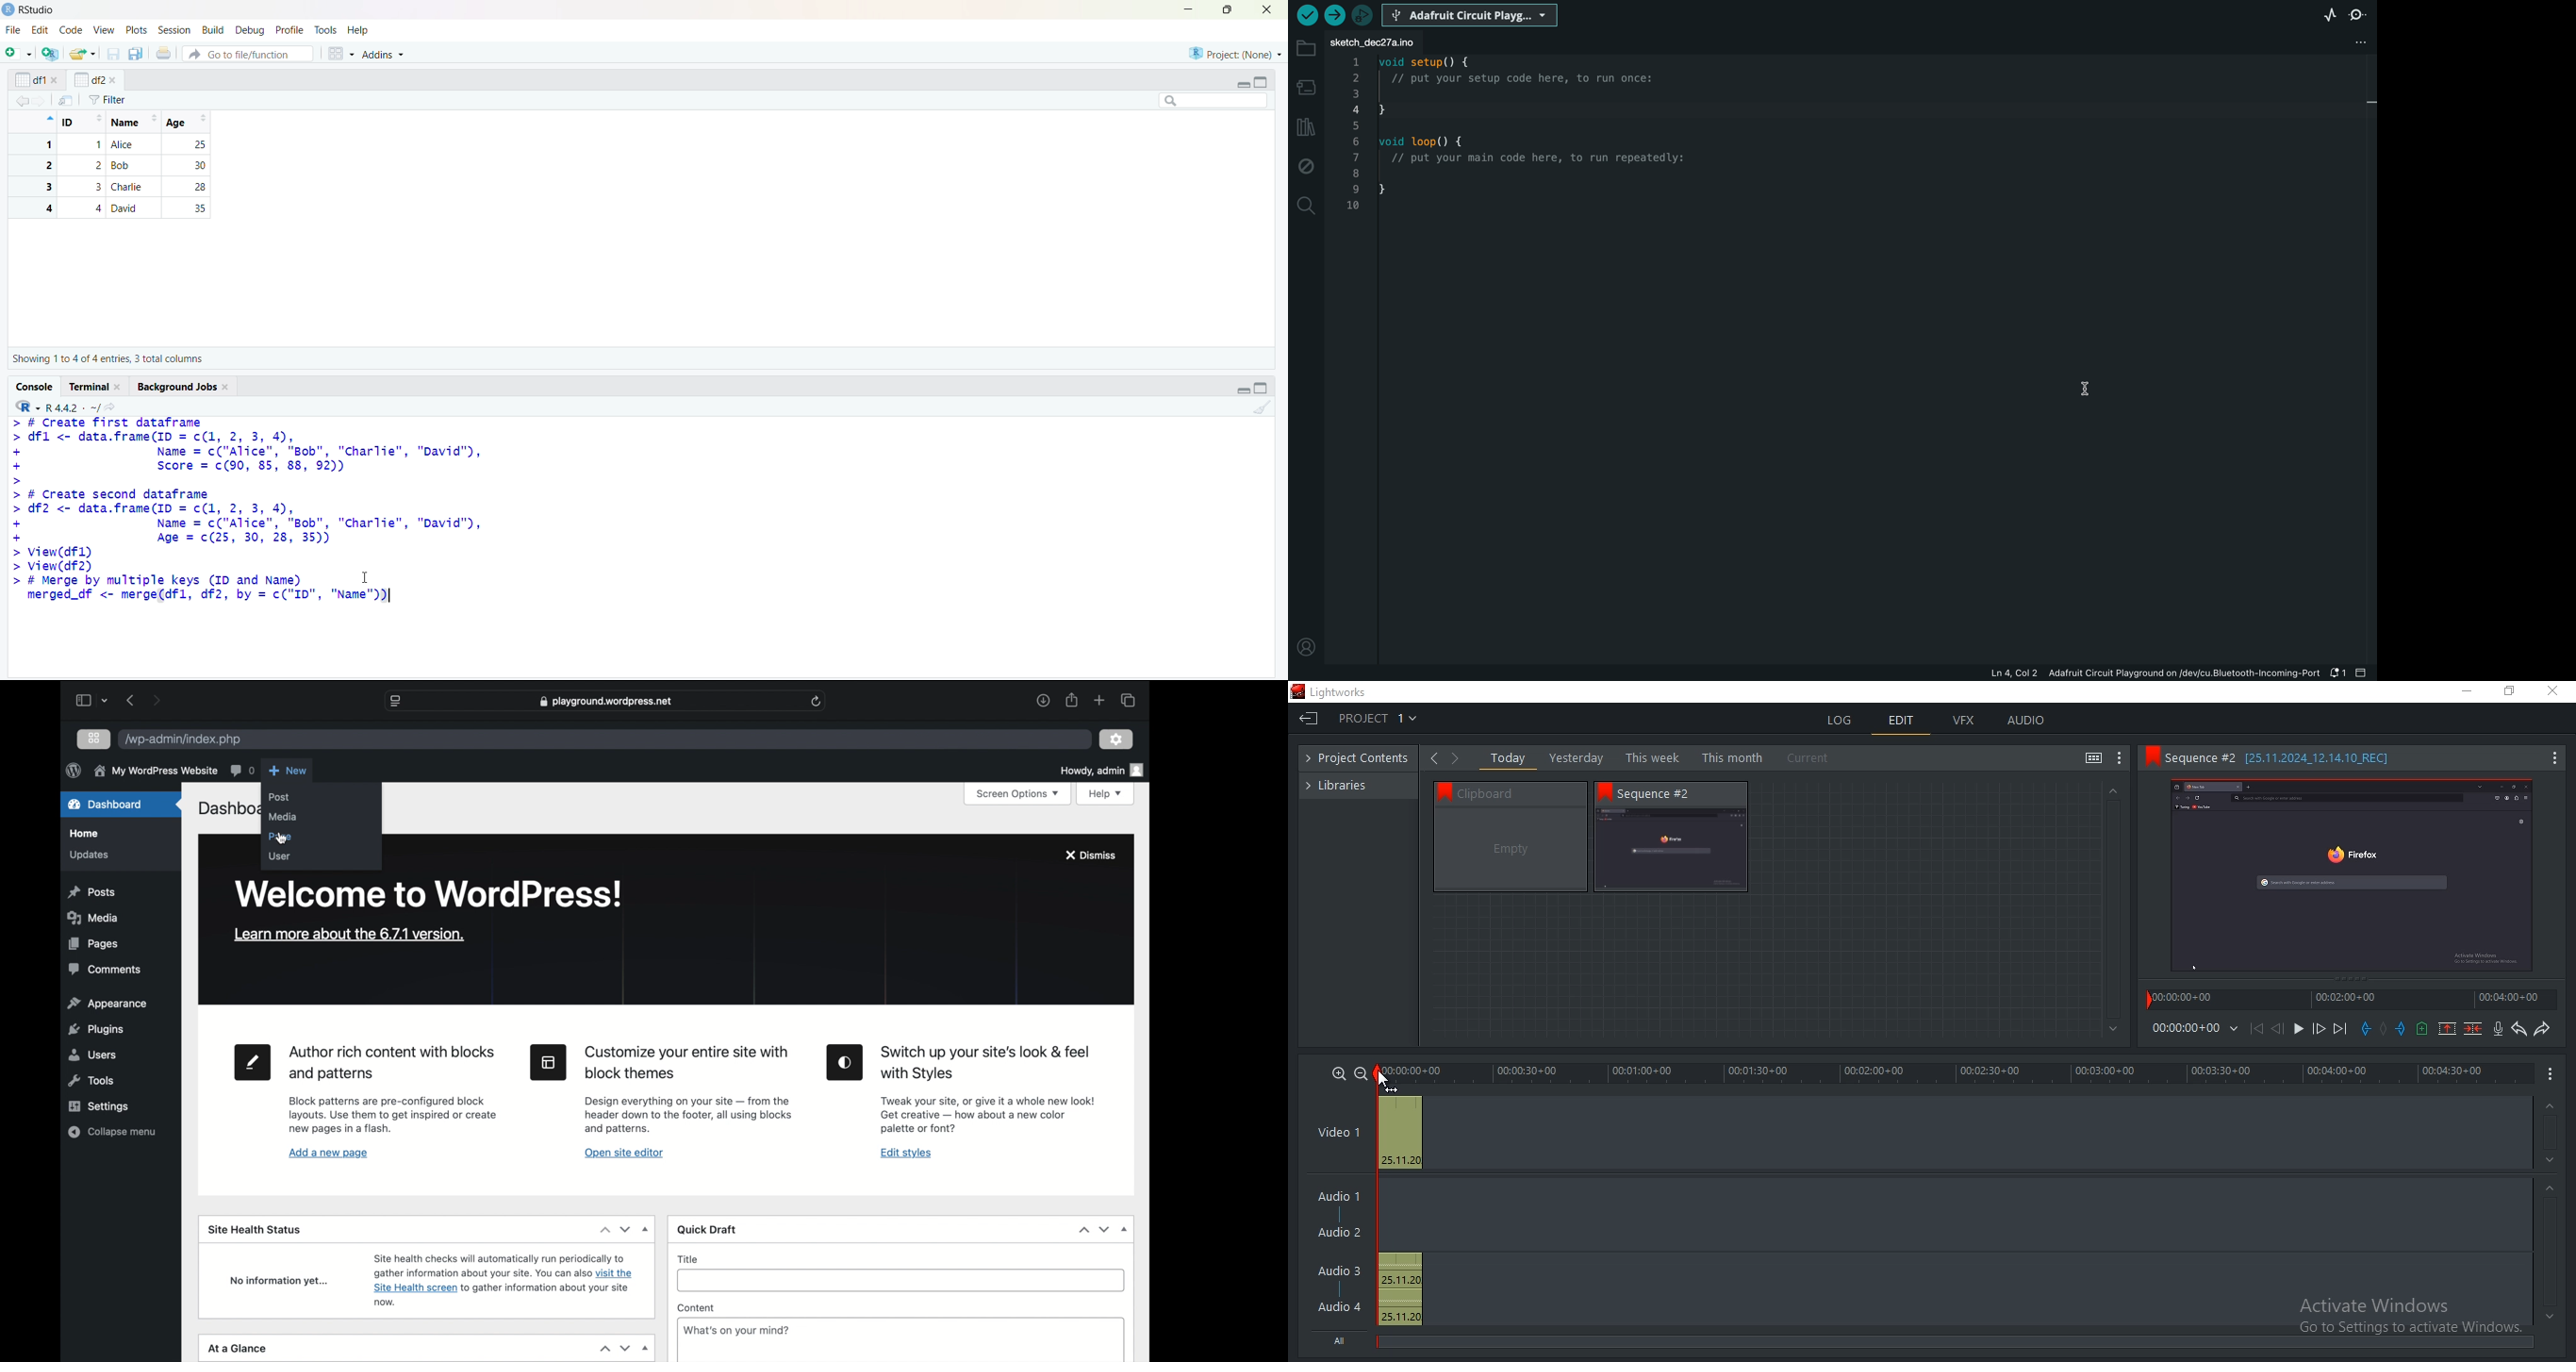 This screenshot has height=1372, width=2576. Describe the element at coordinates (9, 10) in the screenshot. I see `logo` at that location.